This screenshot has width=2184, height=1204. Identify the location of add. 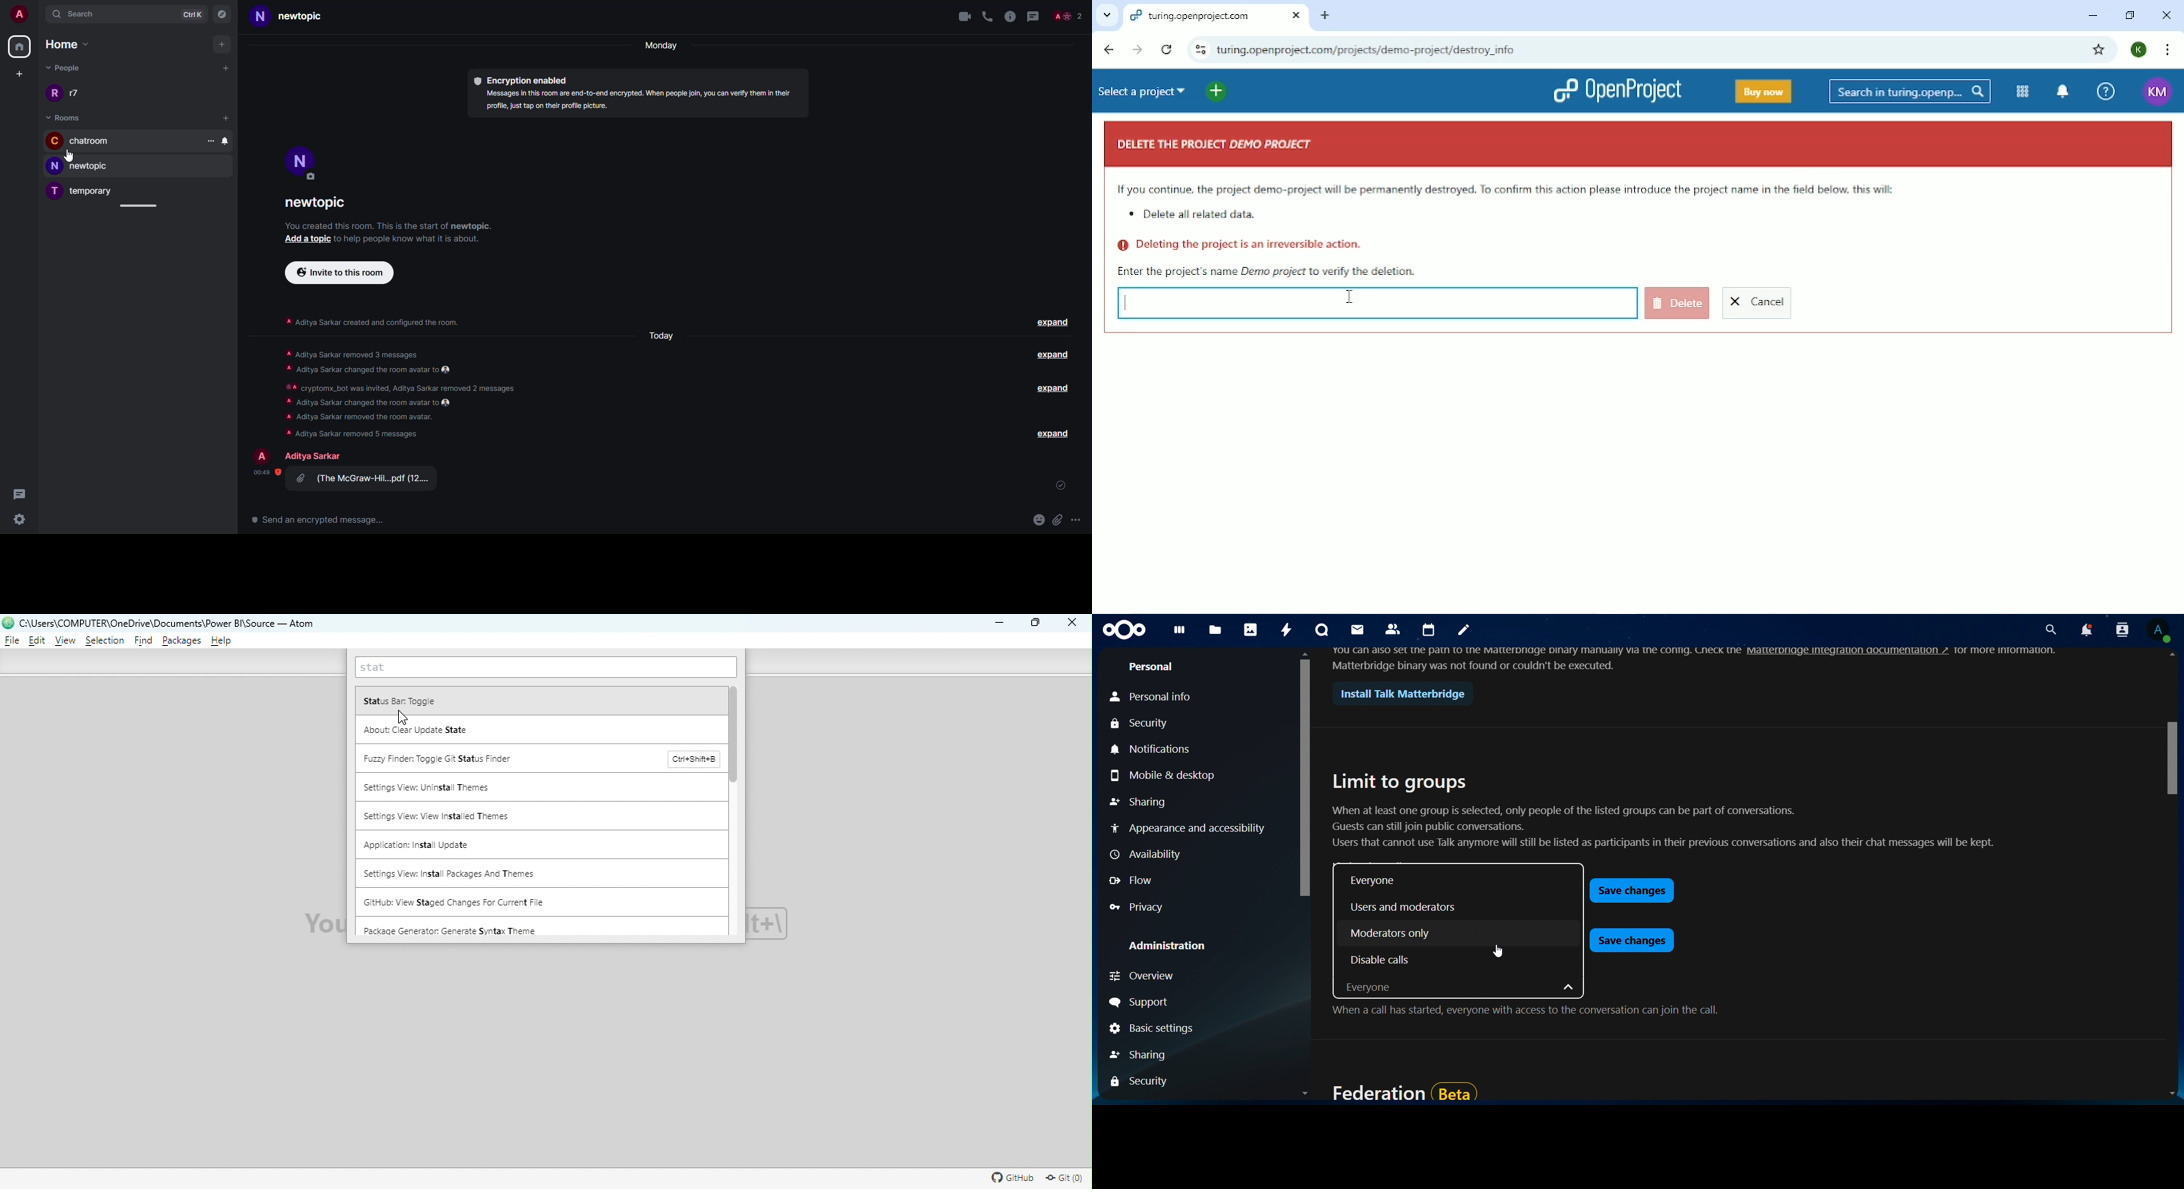
(228, 118).